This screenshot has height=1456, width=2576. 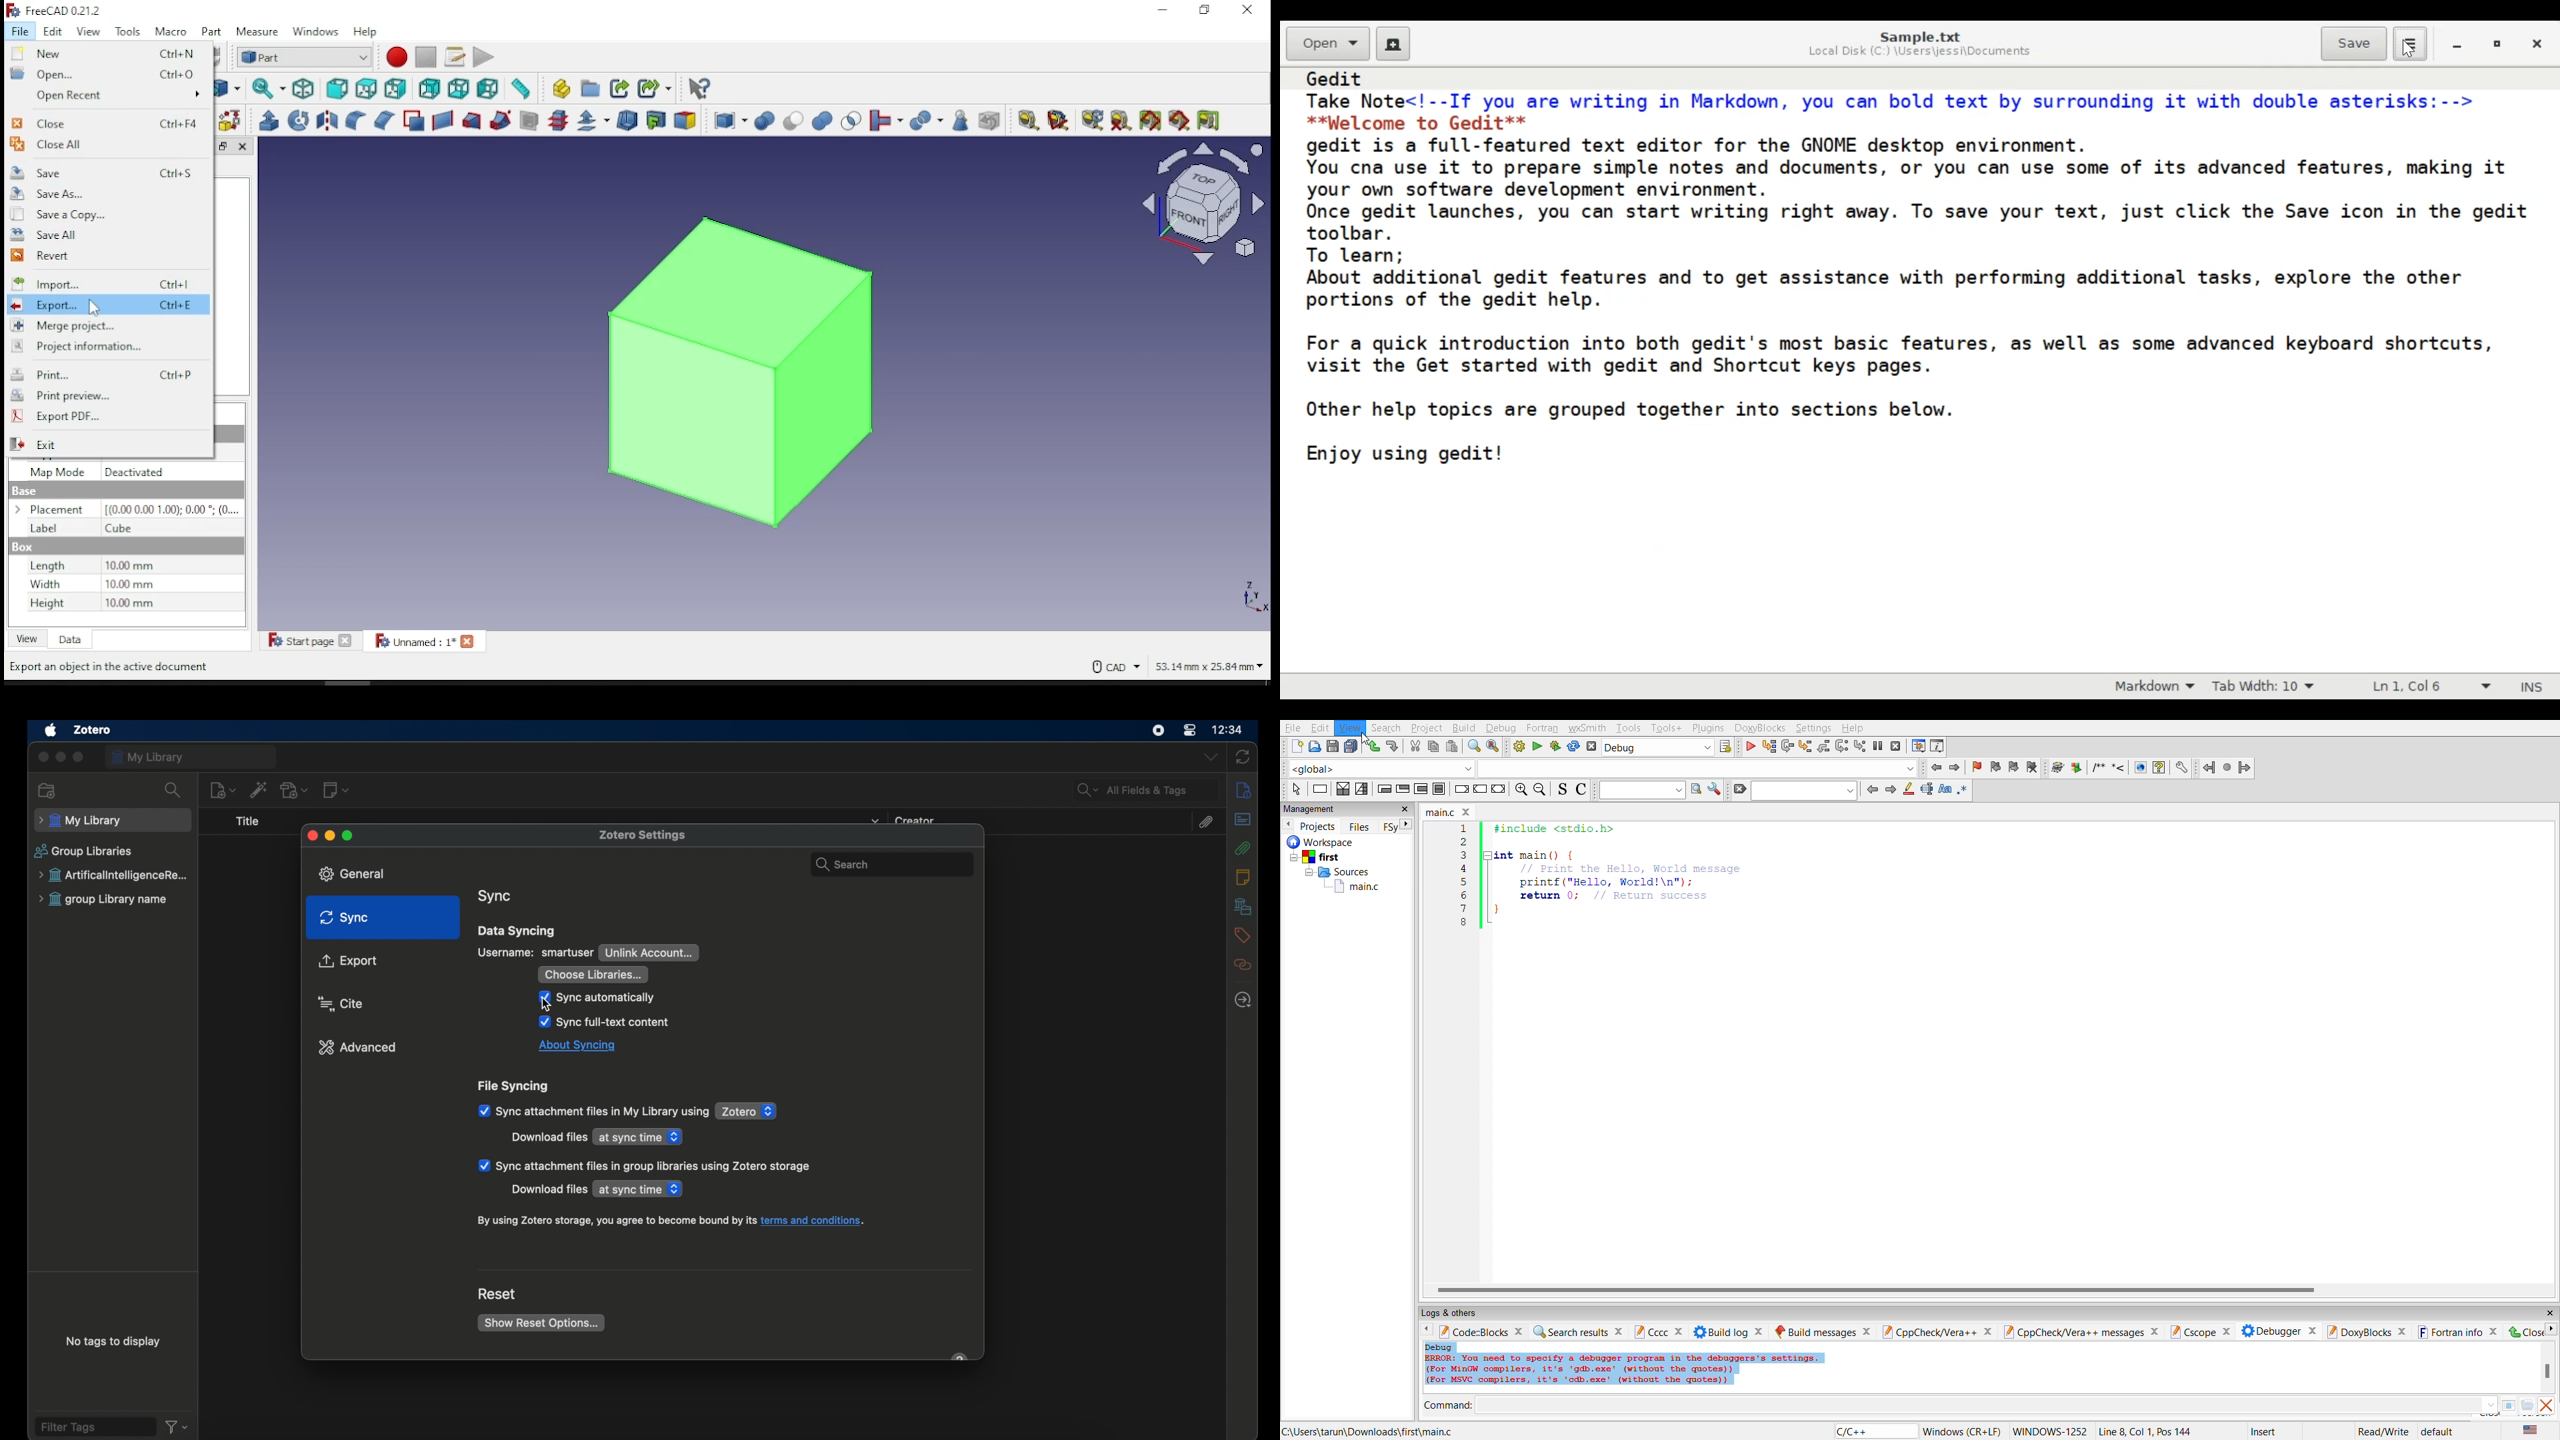 What do you see at coordinates (1145, 790) in the screenshot?
I see `all fields and tags` at bounding box center [1145, 790].